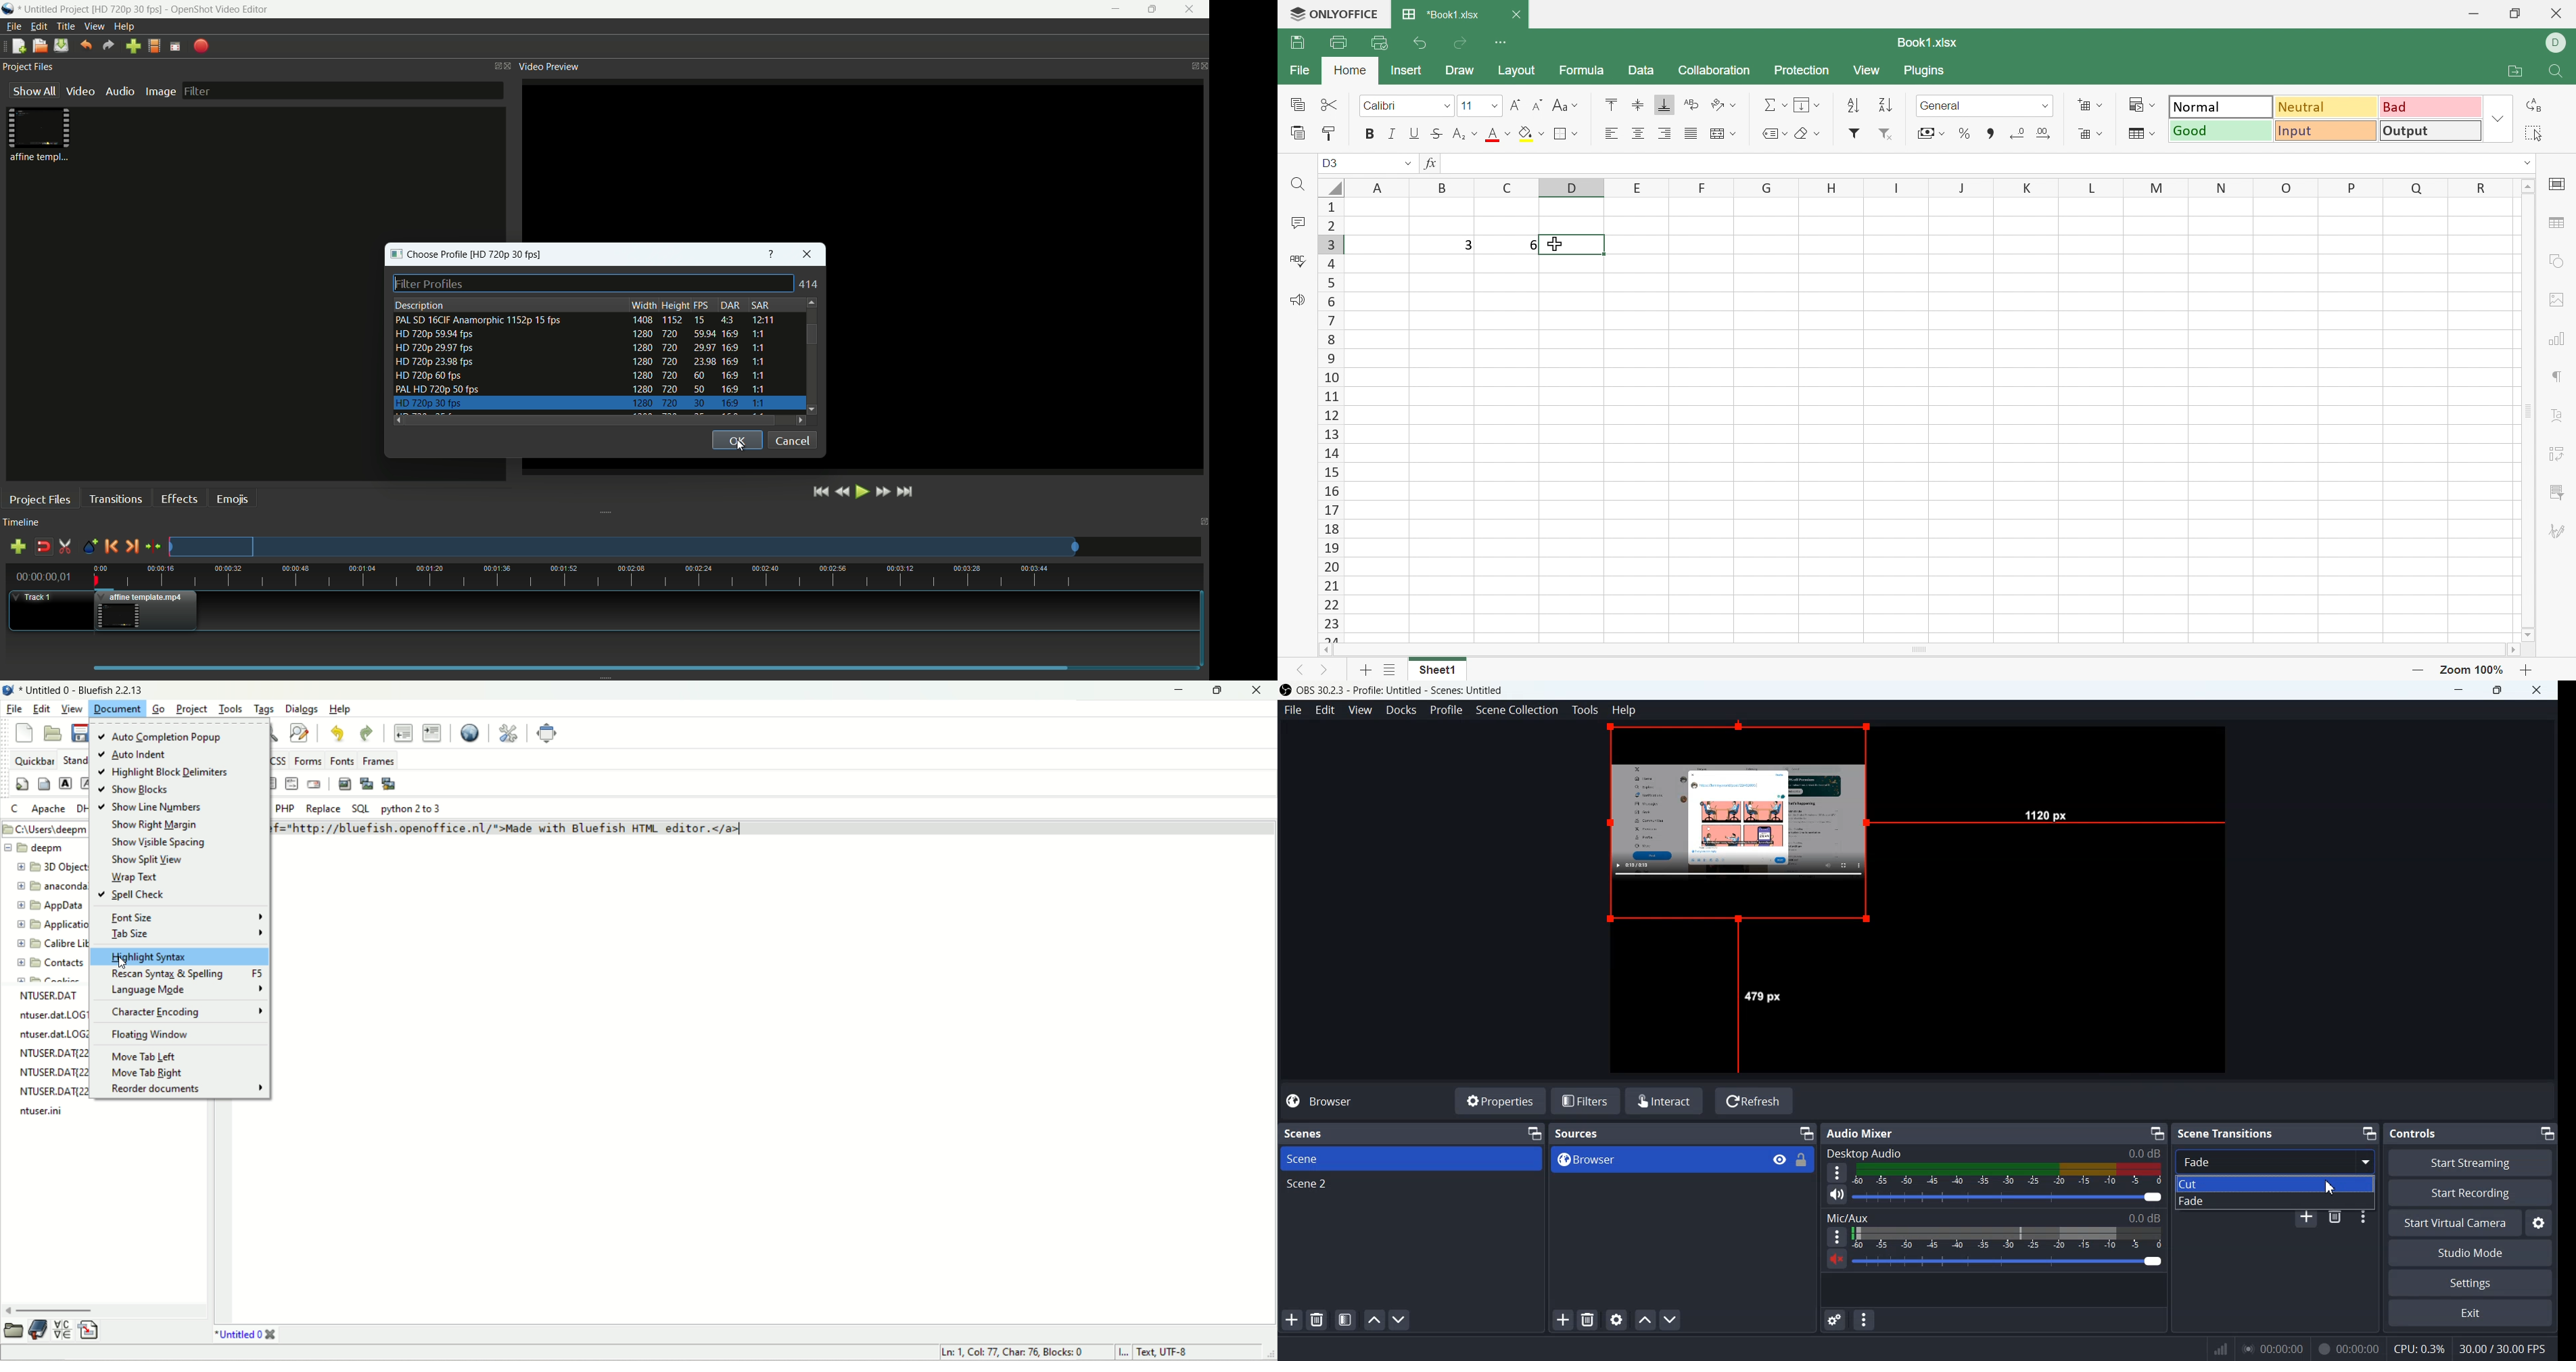 This screenshot has width=2576, height=1372. Describe the element at coordinates (1296, 43) in the screenshot. I see `Save` at that location.